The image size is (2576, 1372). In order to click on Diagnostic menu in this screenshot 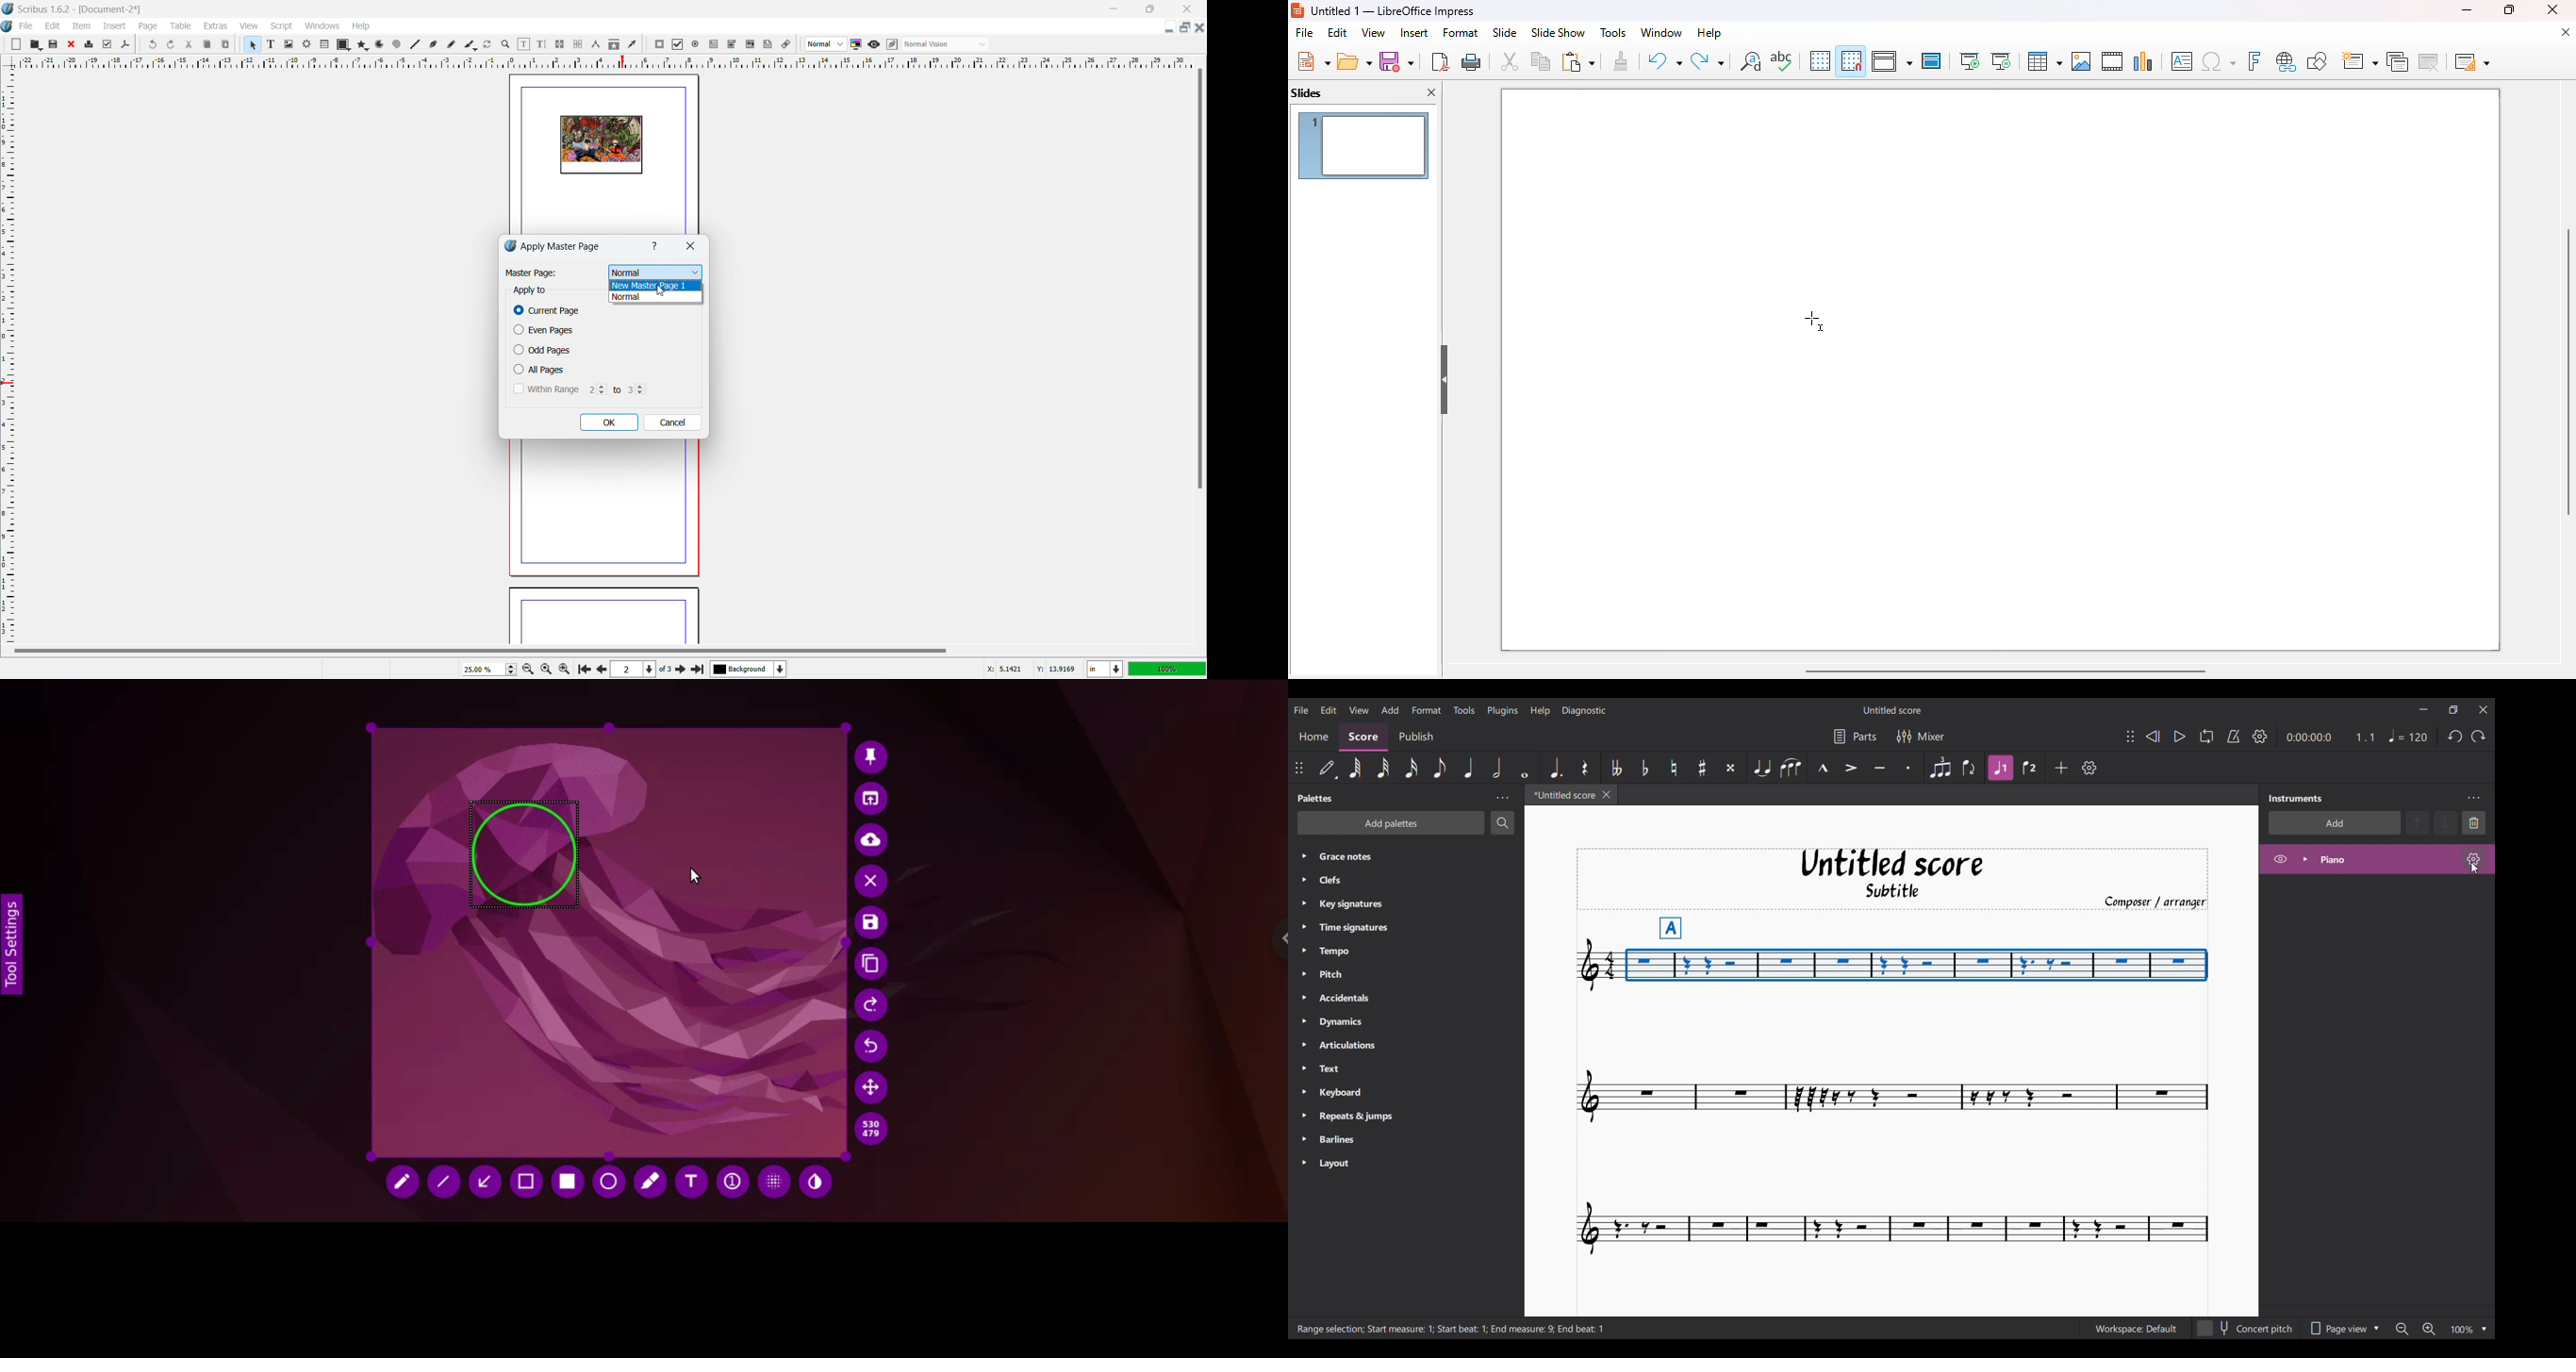, I will do `click(1585, 710)`.